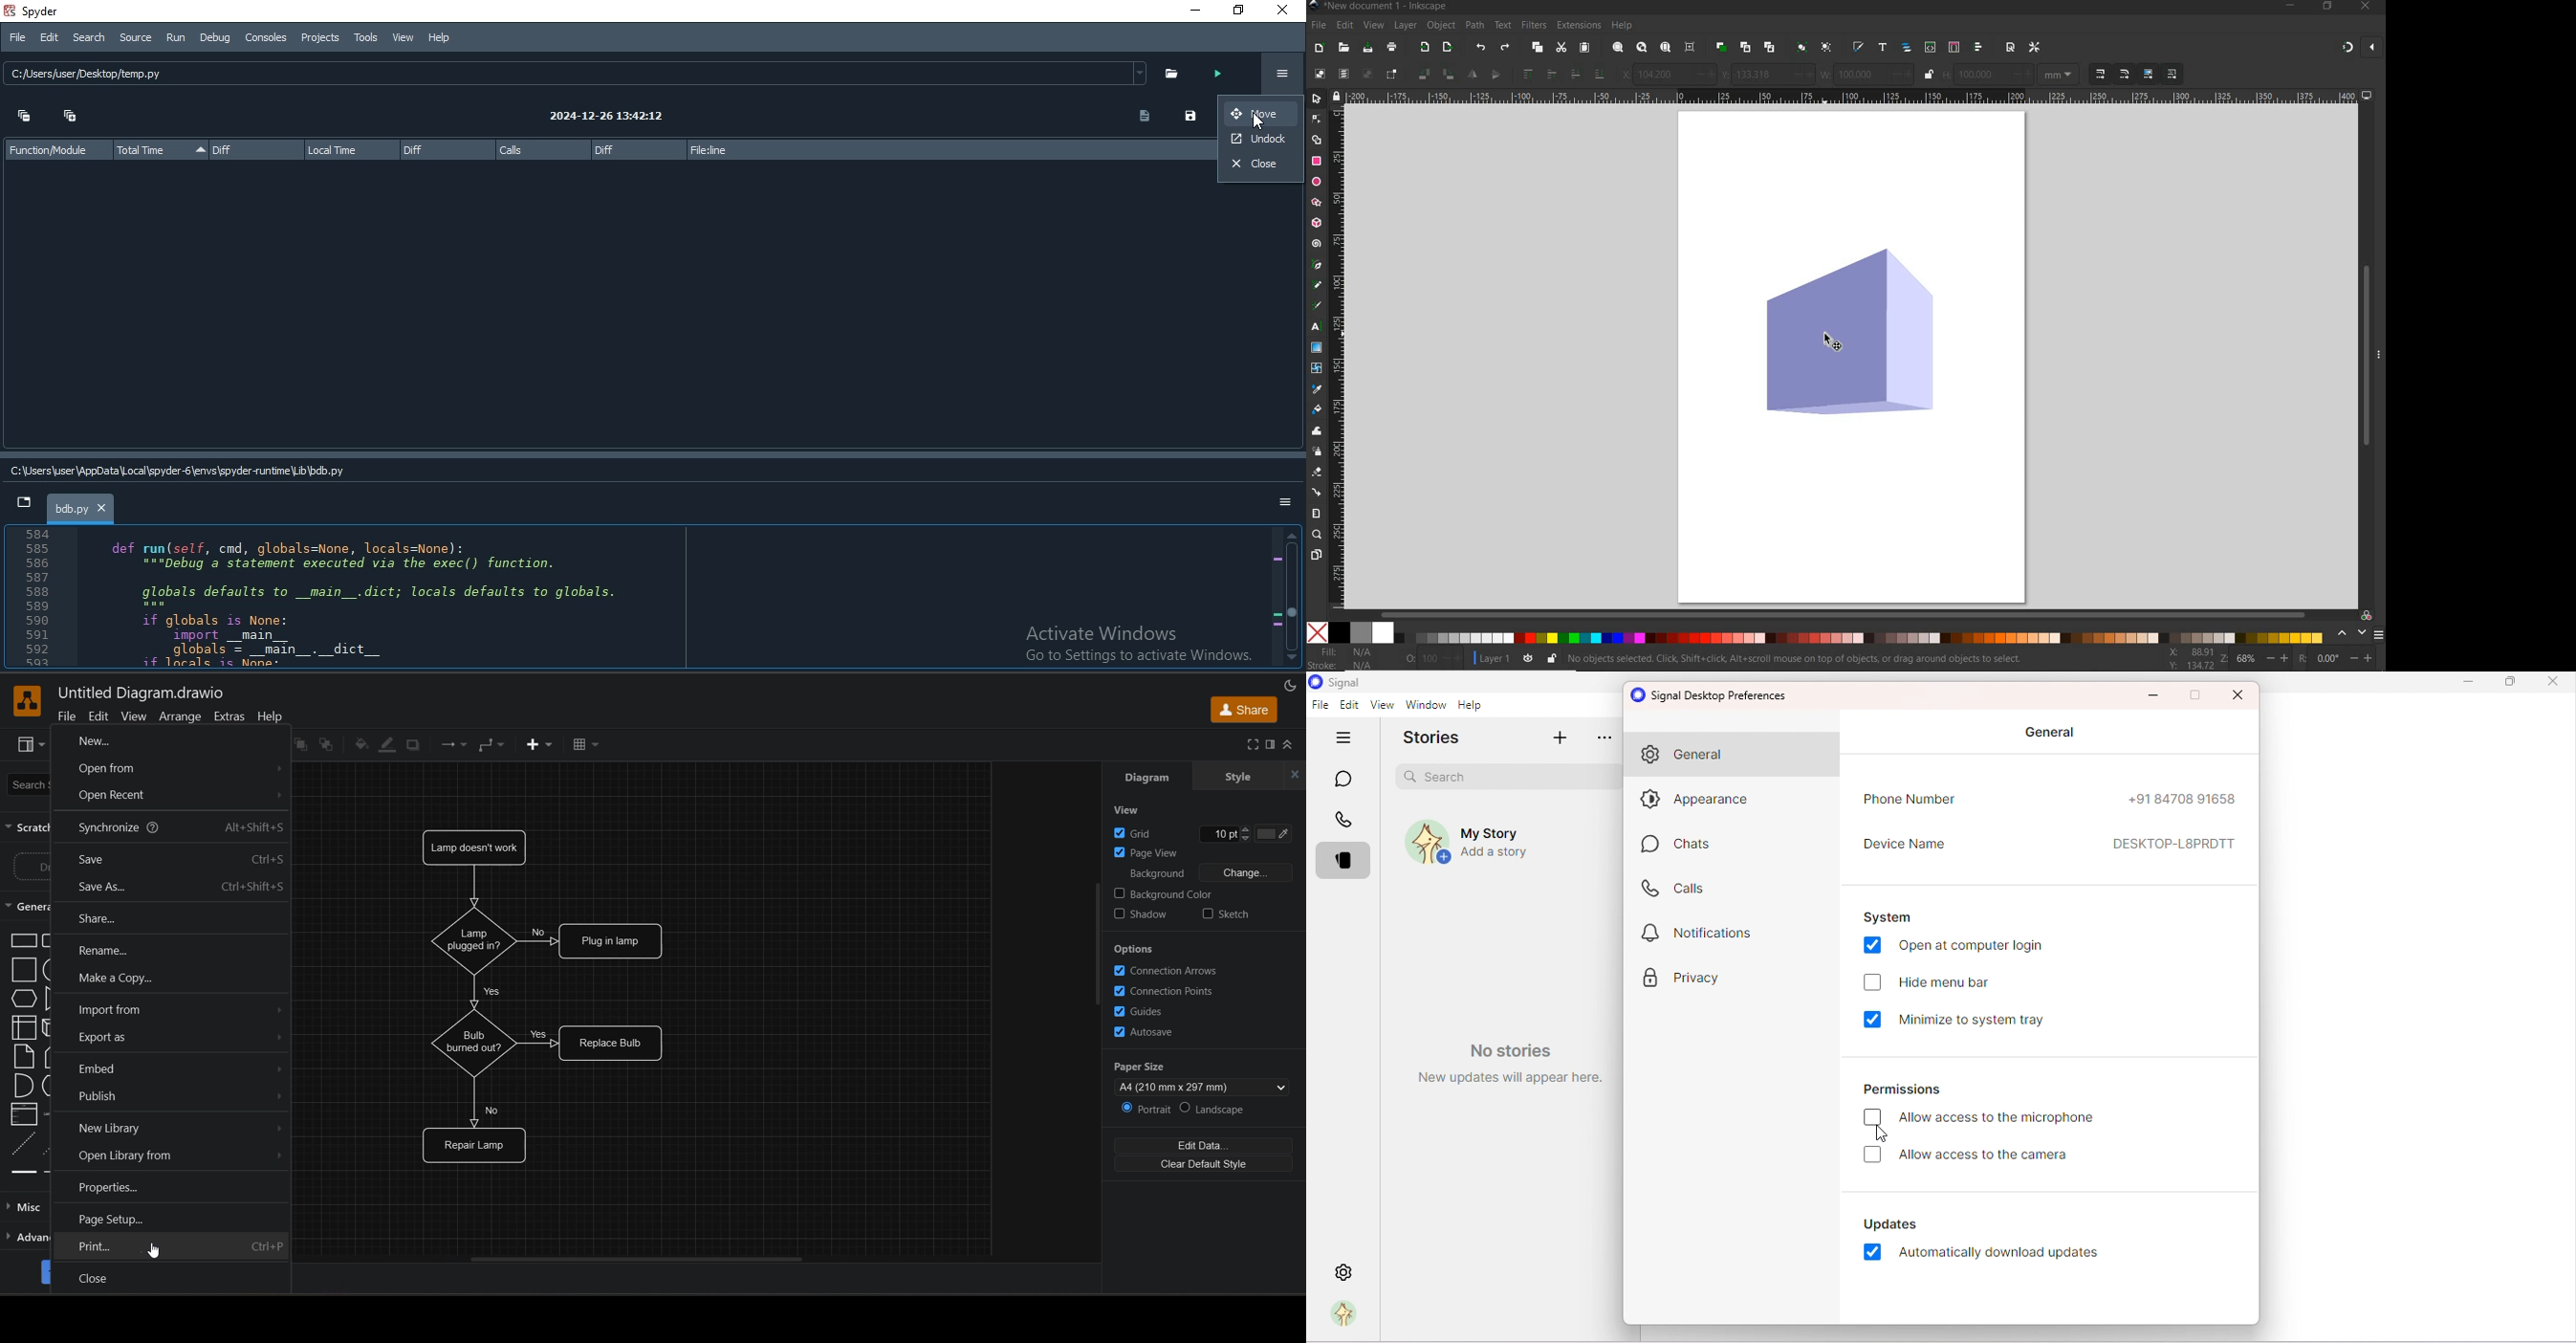 The width and height of the screenshot is (2576, 1344). Describe the element at coordinates (1193, 12) in the screenshot. I see `minimise` at that location.